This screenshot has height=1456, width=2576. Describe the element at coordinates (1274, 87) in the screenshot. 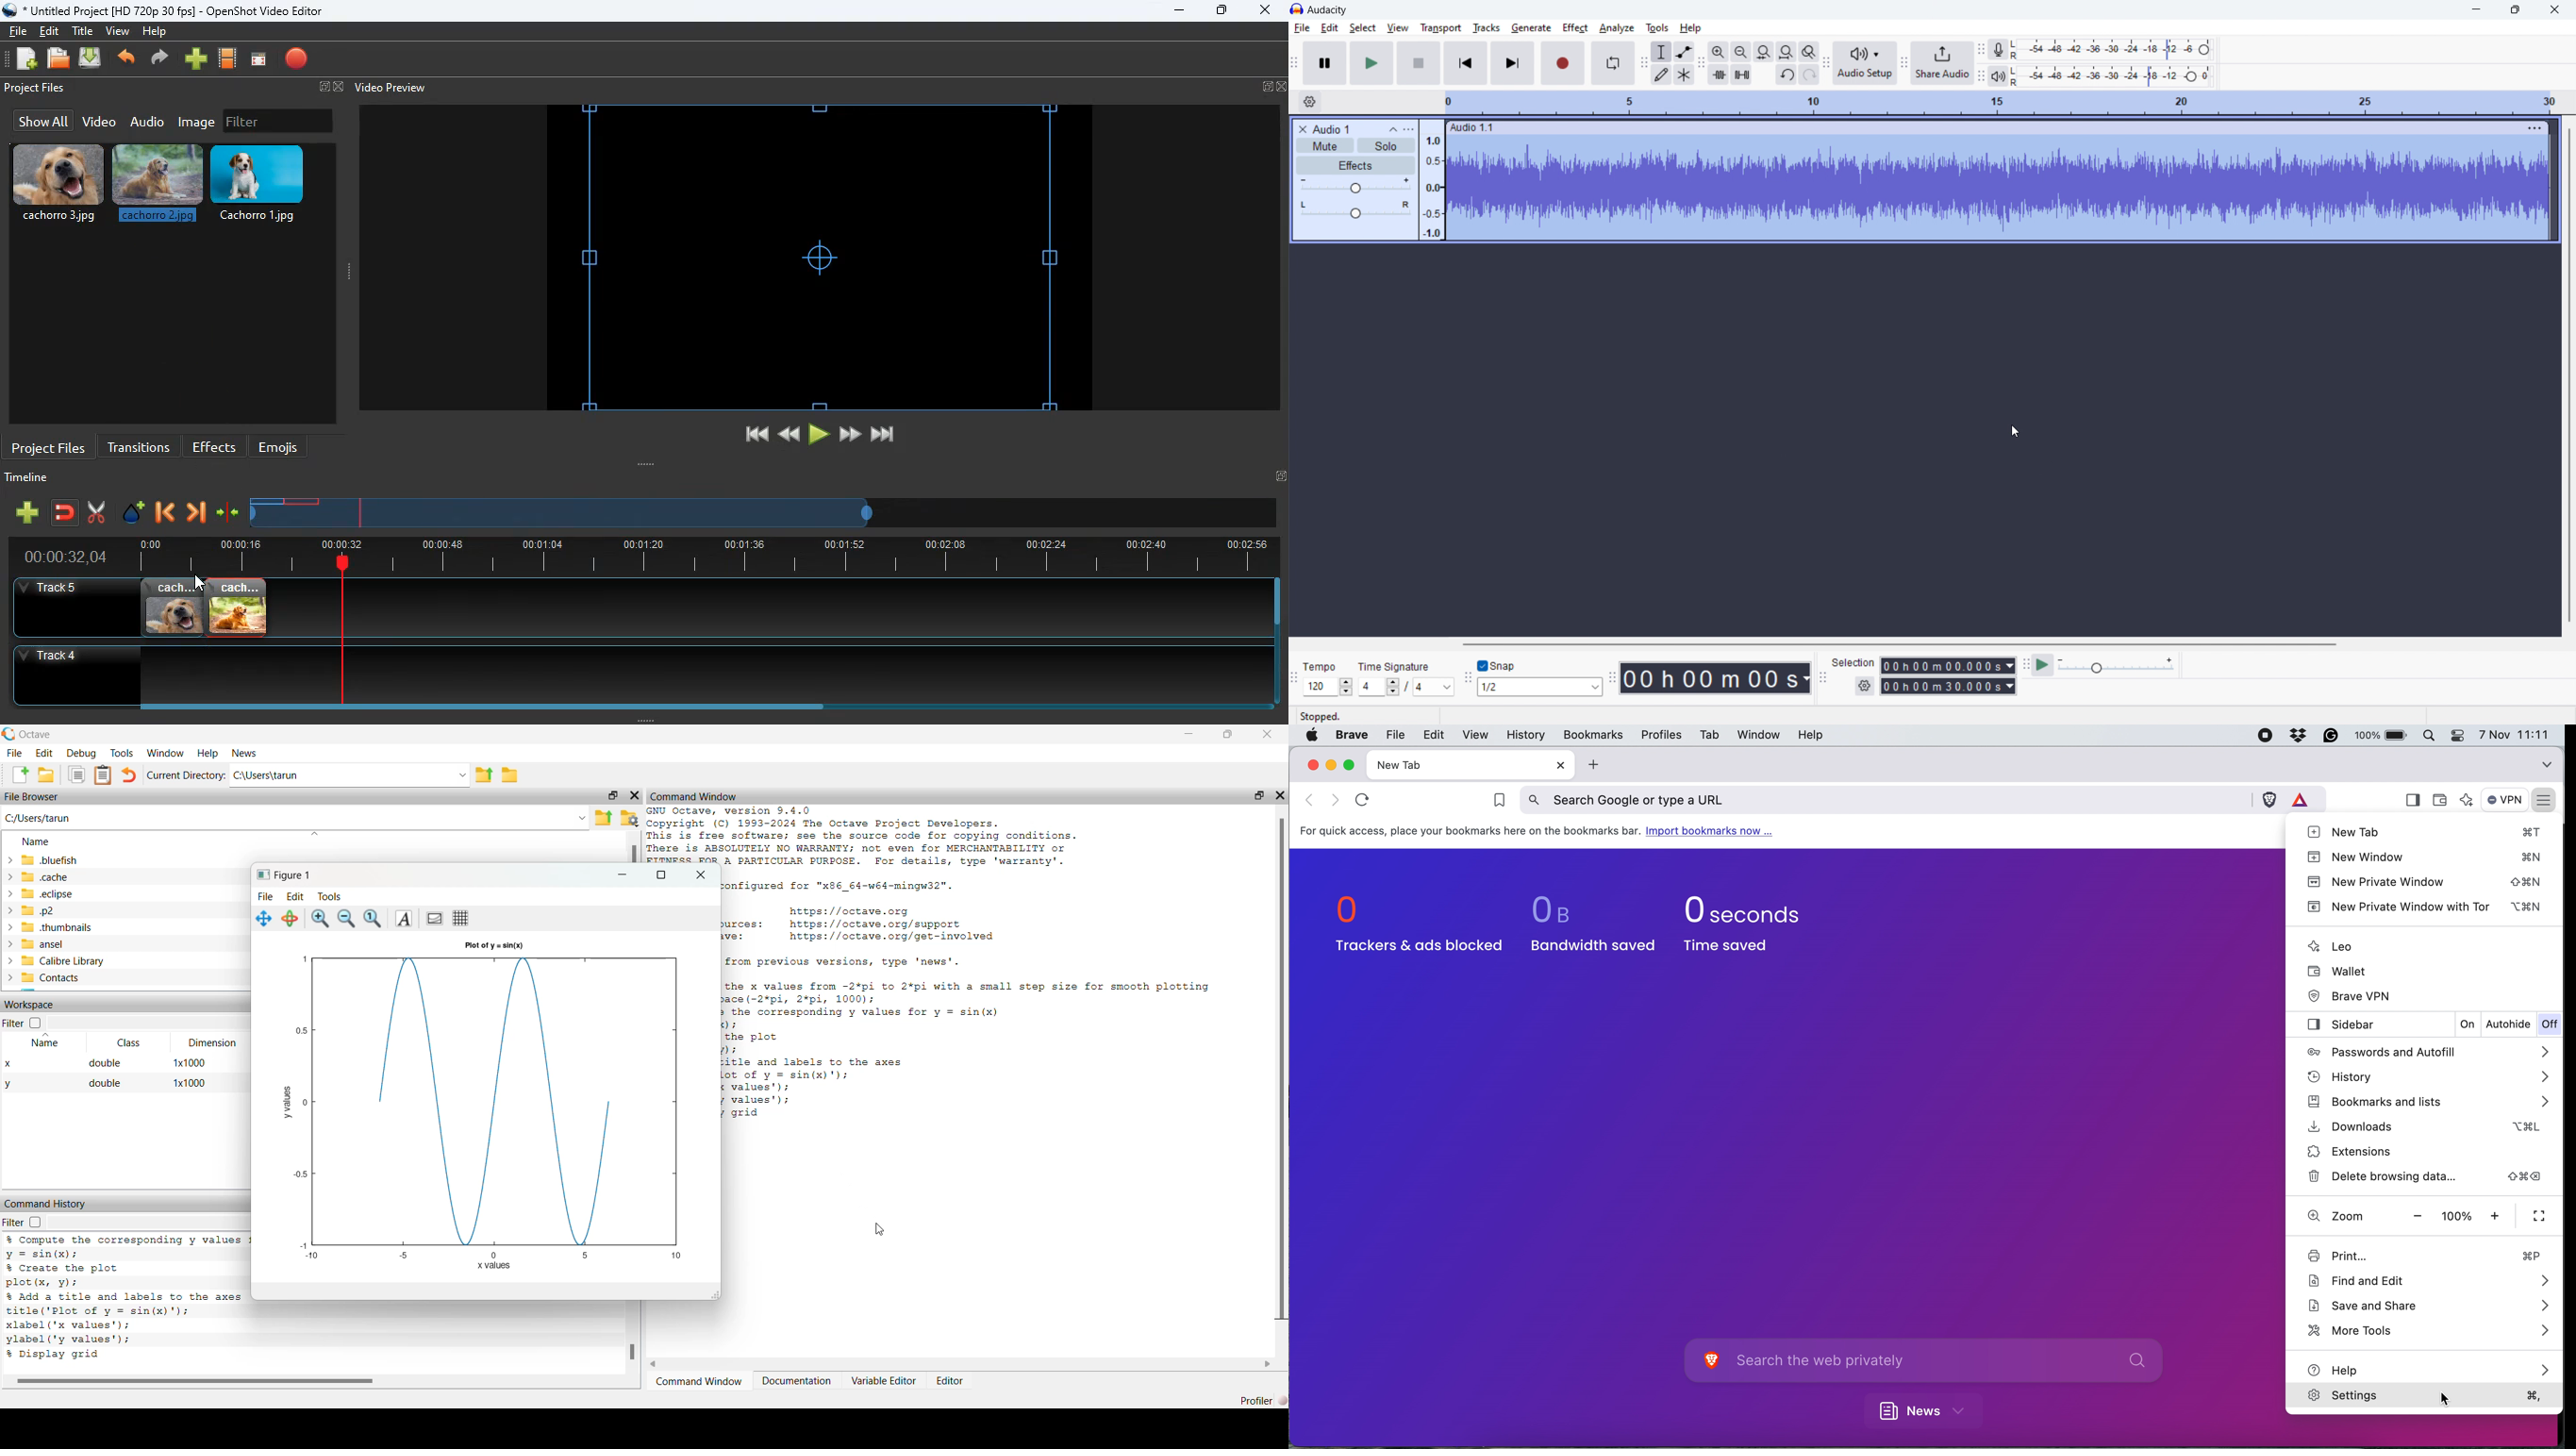

I see `fullscreen` at that location.